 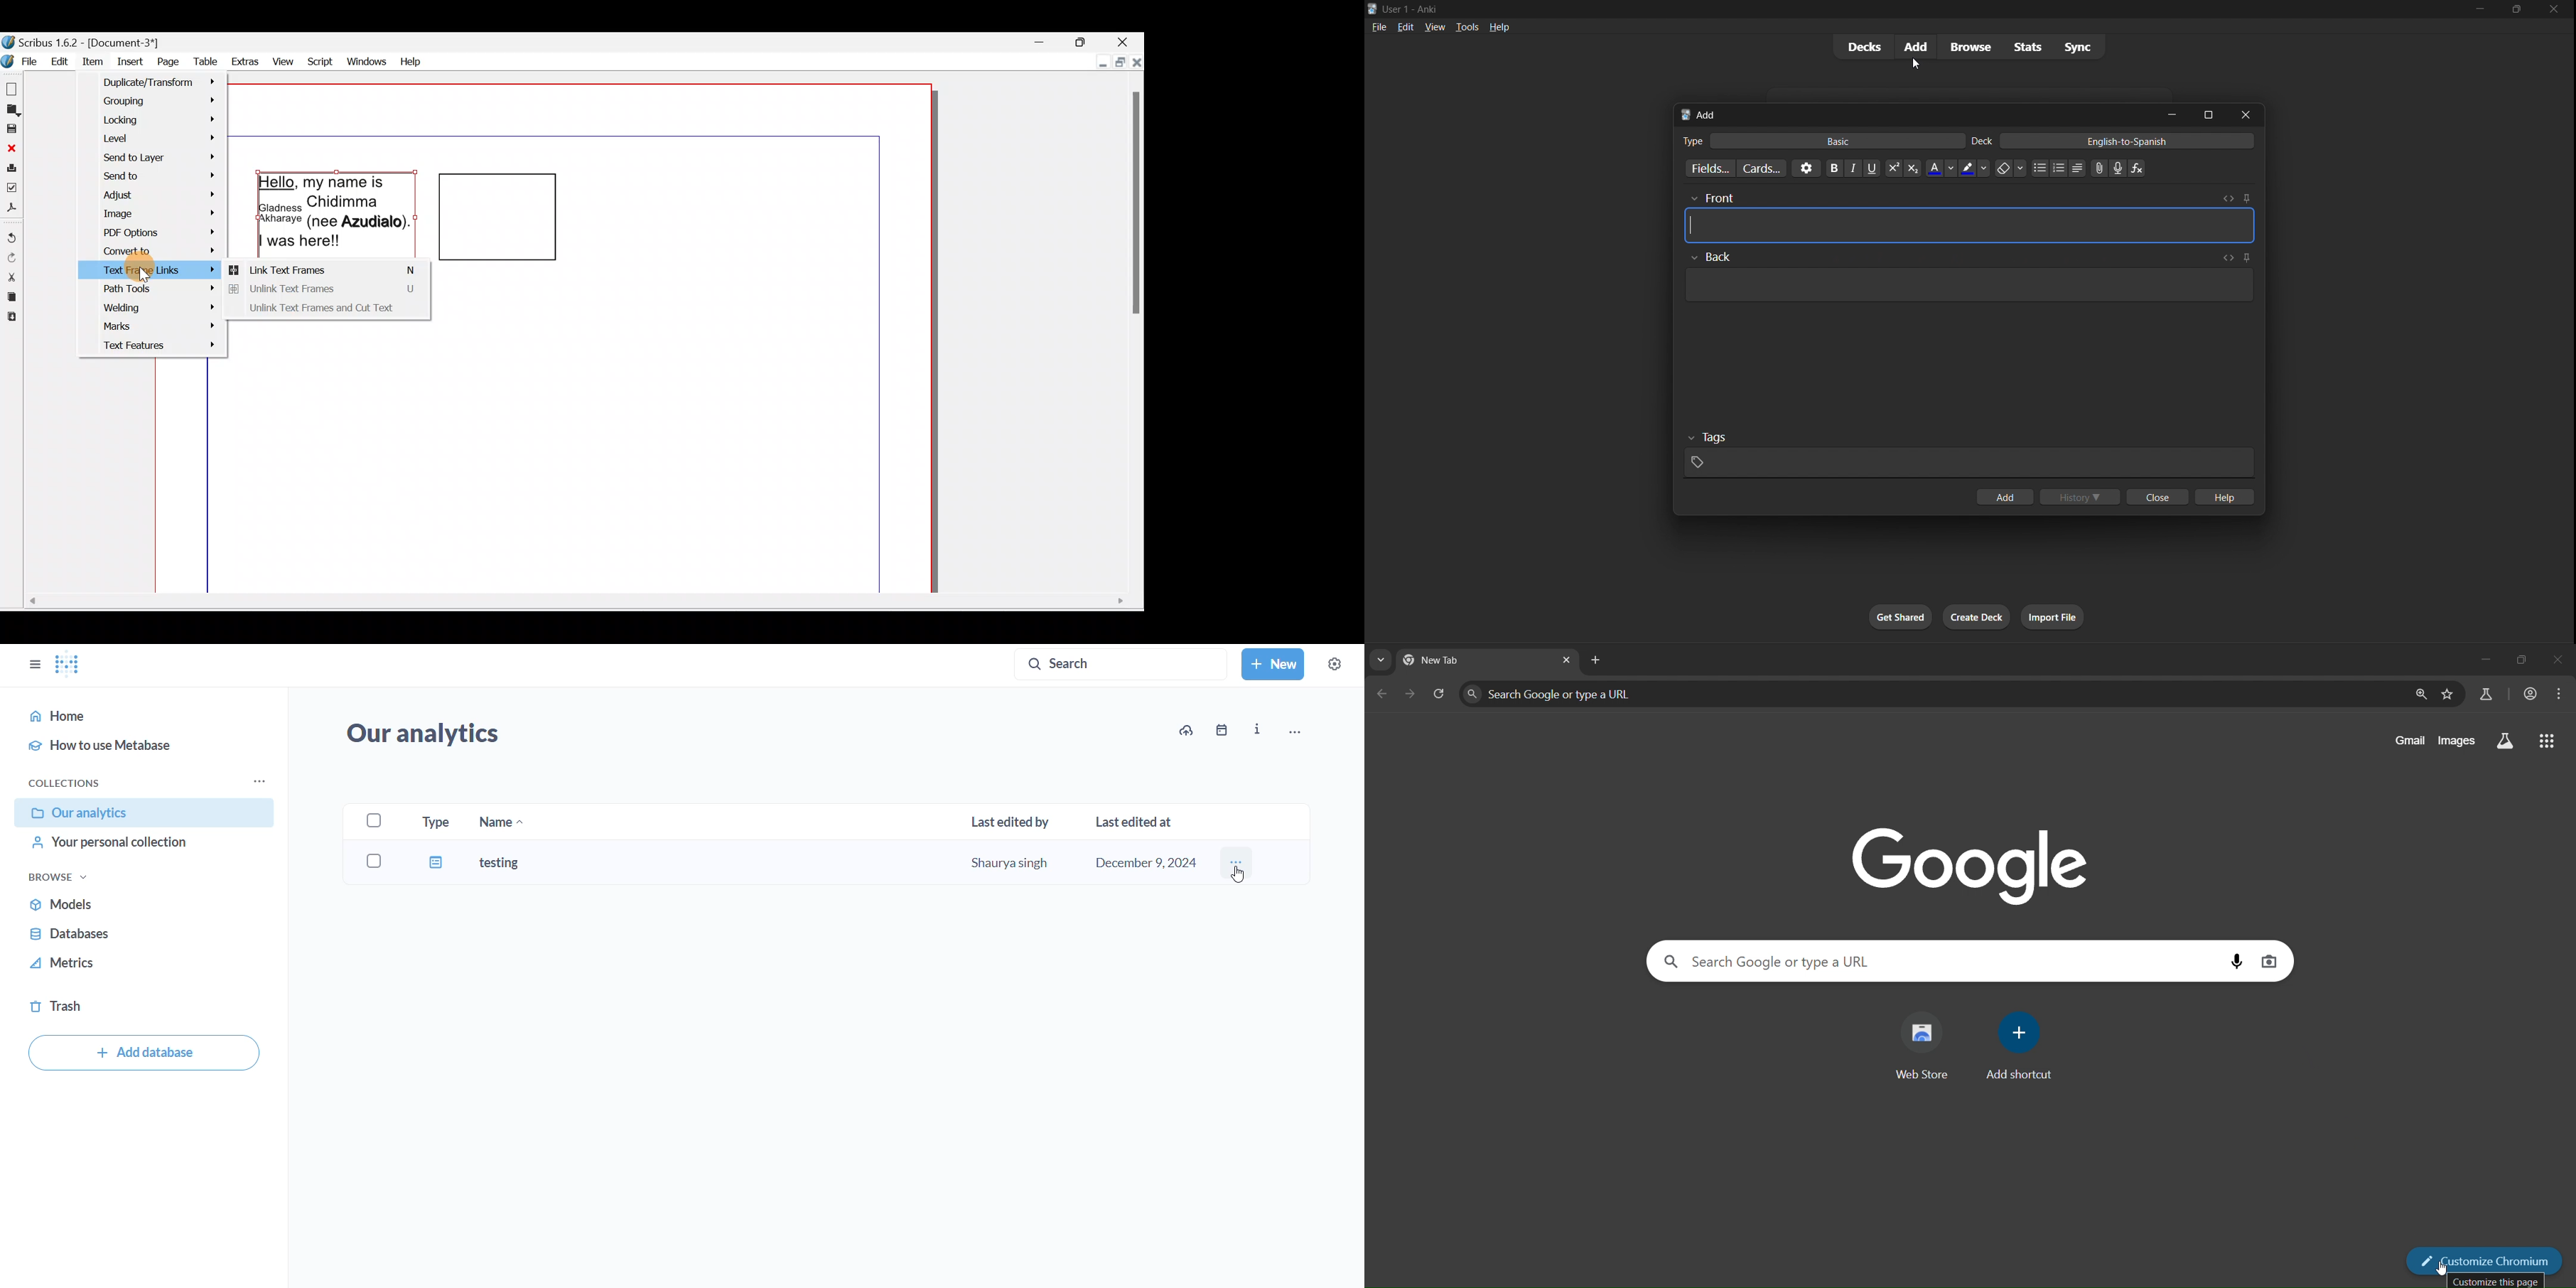 What do you see at coordinates (2055, 616) in the screenshot?
I see `import file` at bounding box center [2055, 616].